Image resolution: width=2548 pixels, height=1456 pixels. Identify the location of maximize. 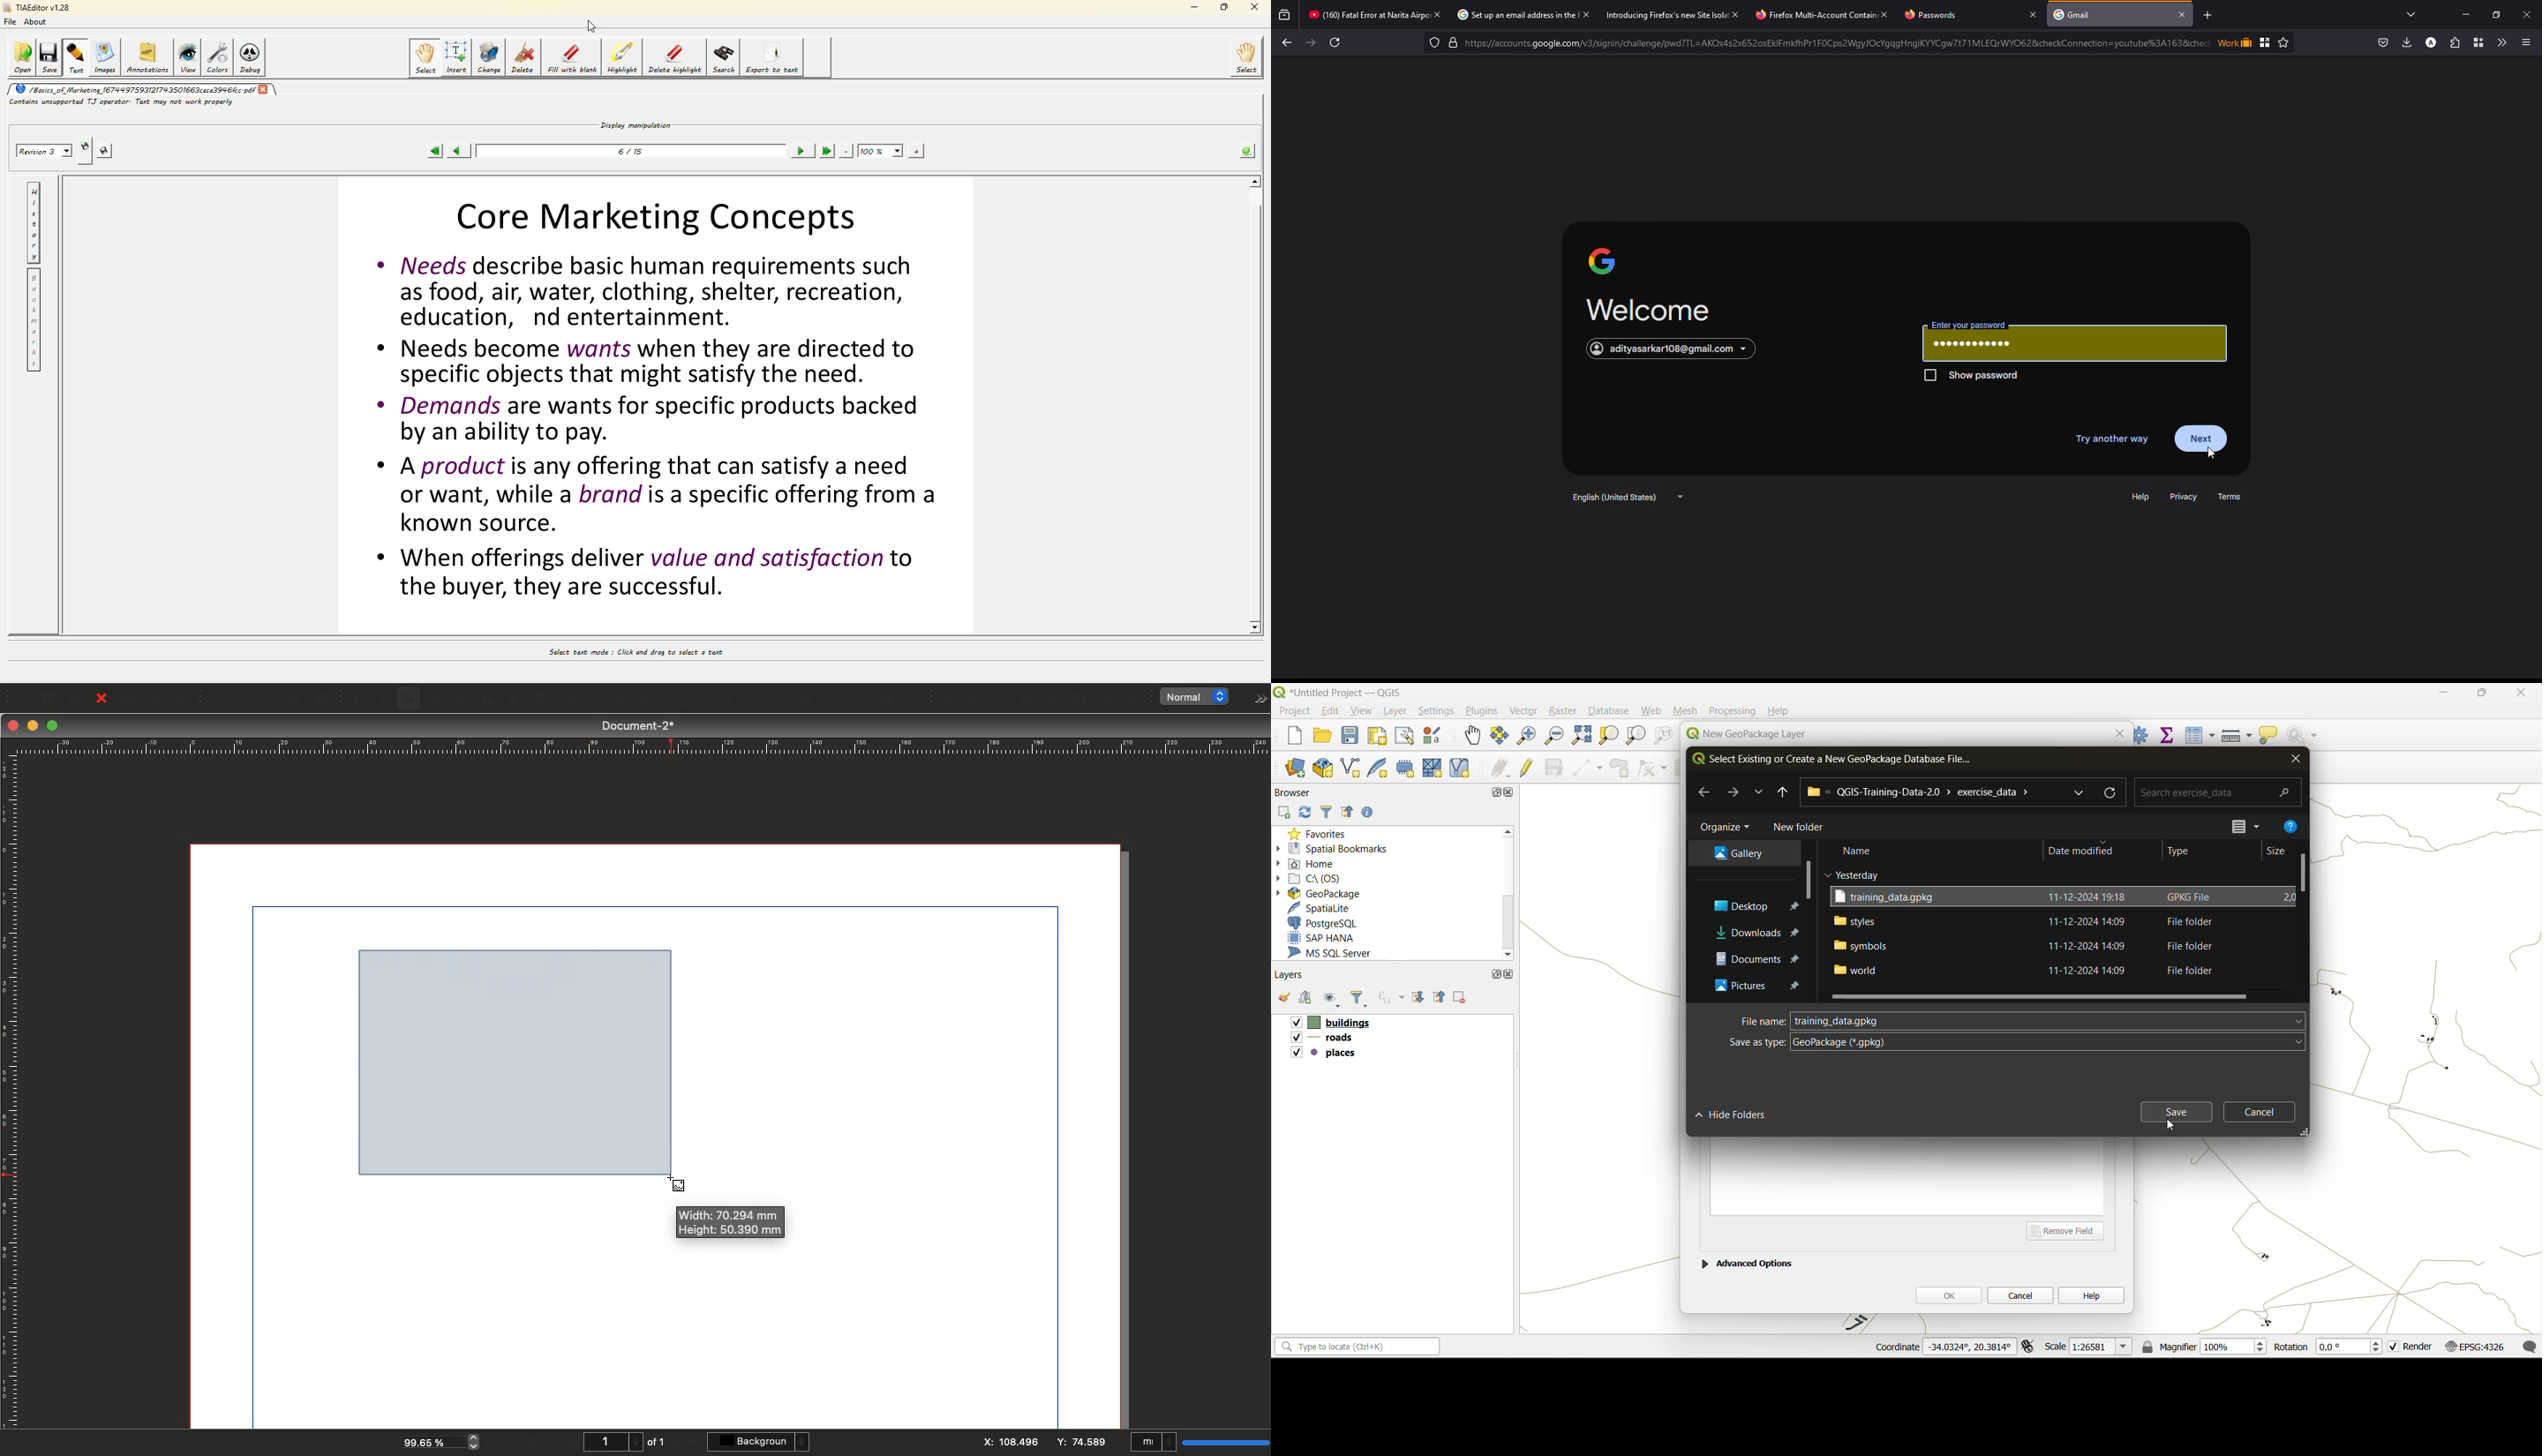
(2496, 13).